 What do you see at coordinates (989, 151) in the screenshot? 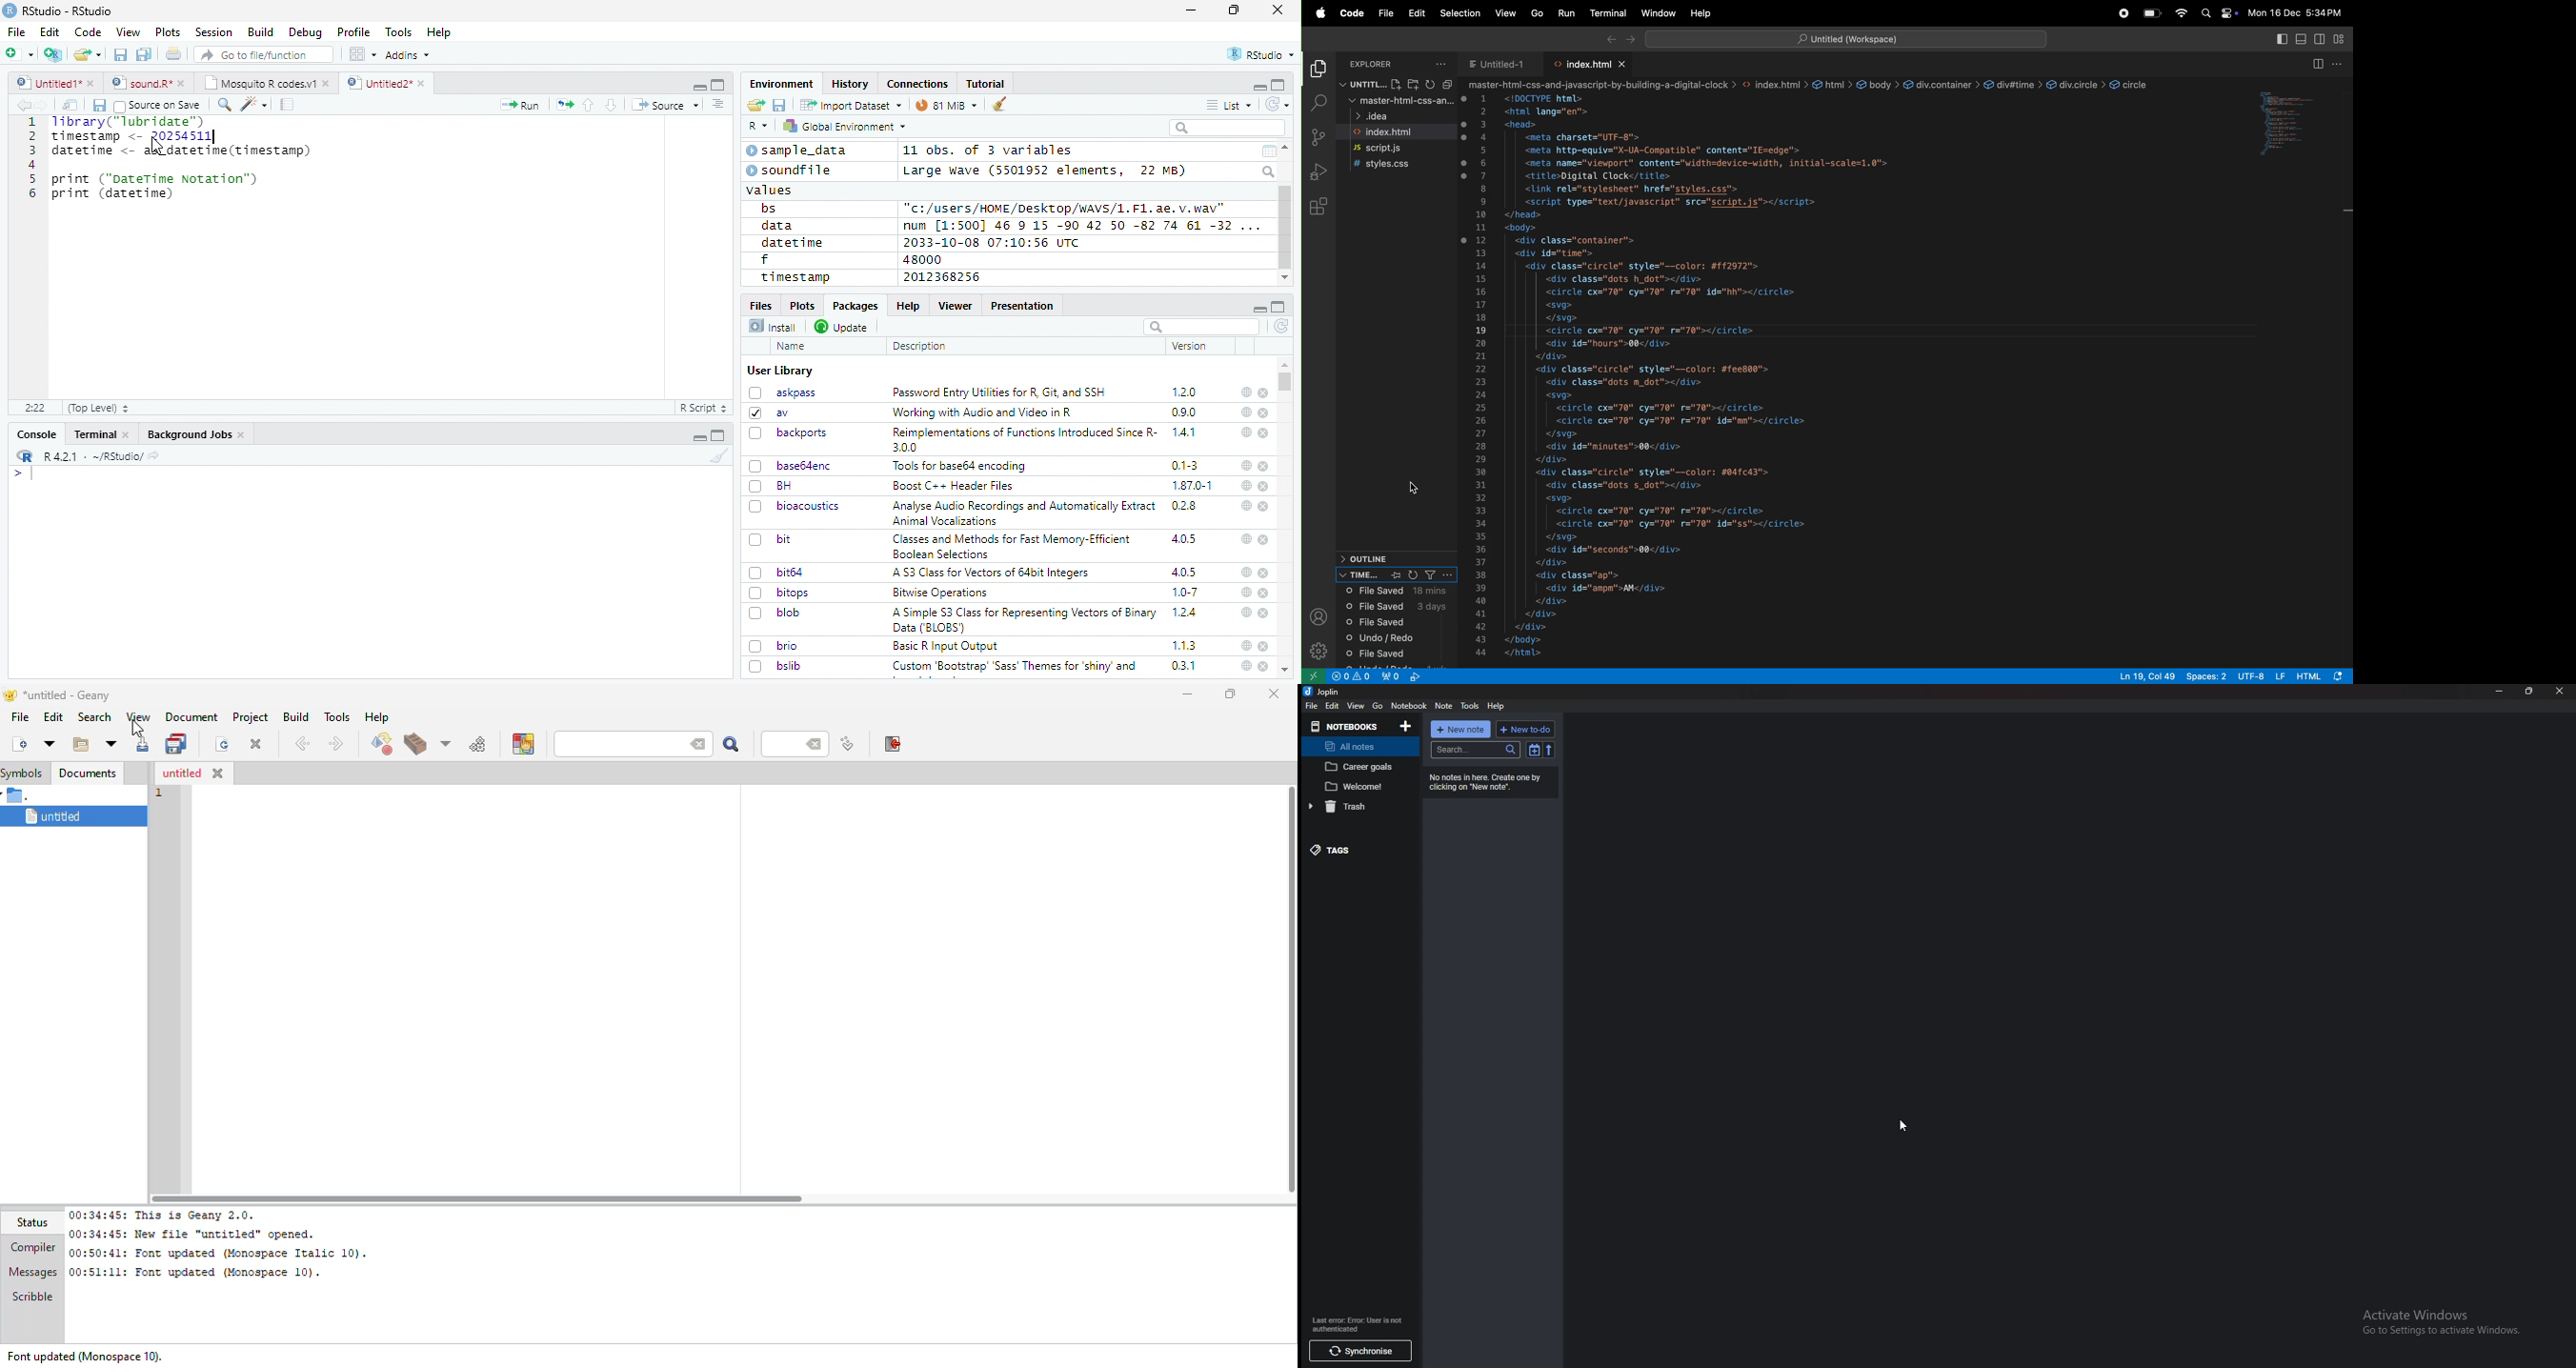
I see `11 obs. of 3 variables` at bounding box center [989, 151].